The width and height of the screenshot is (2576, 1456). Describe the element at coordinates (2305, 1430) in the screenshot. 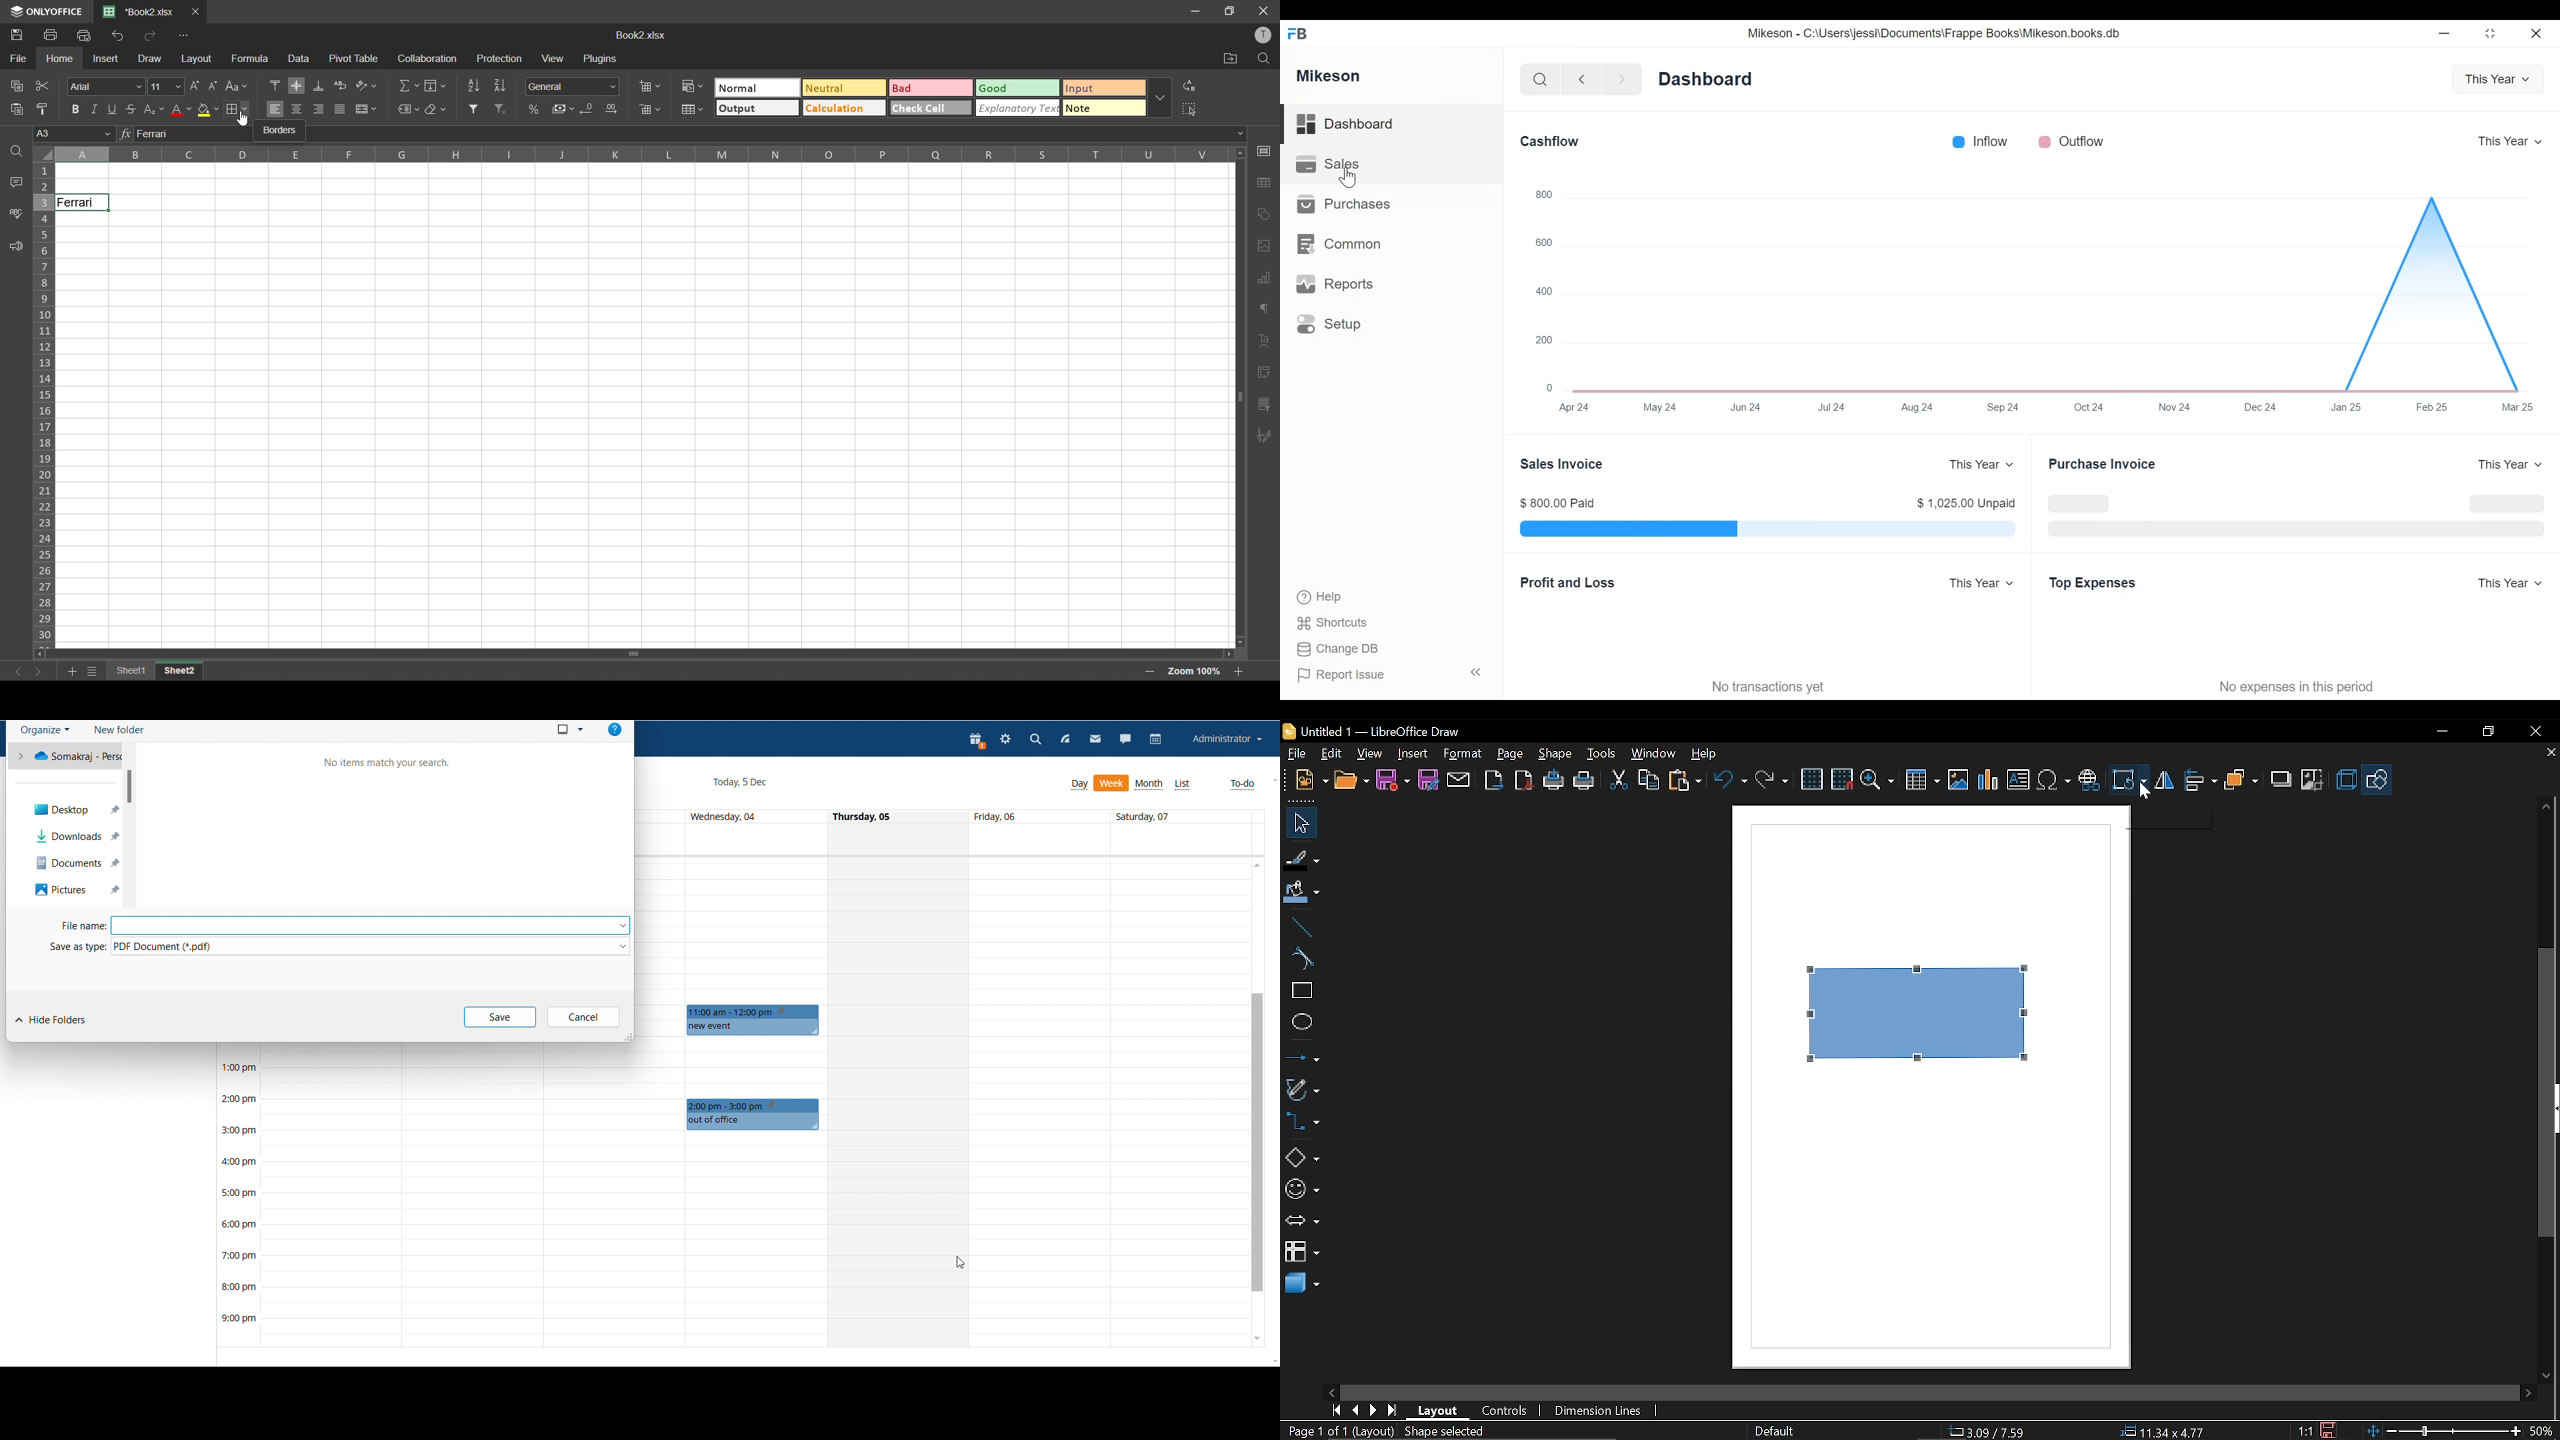

I see `1:1` at that location.